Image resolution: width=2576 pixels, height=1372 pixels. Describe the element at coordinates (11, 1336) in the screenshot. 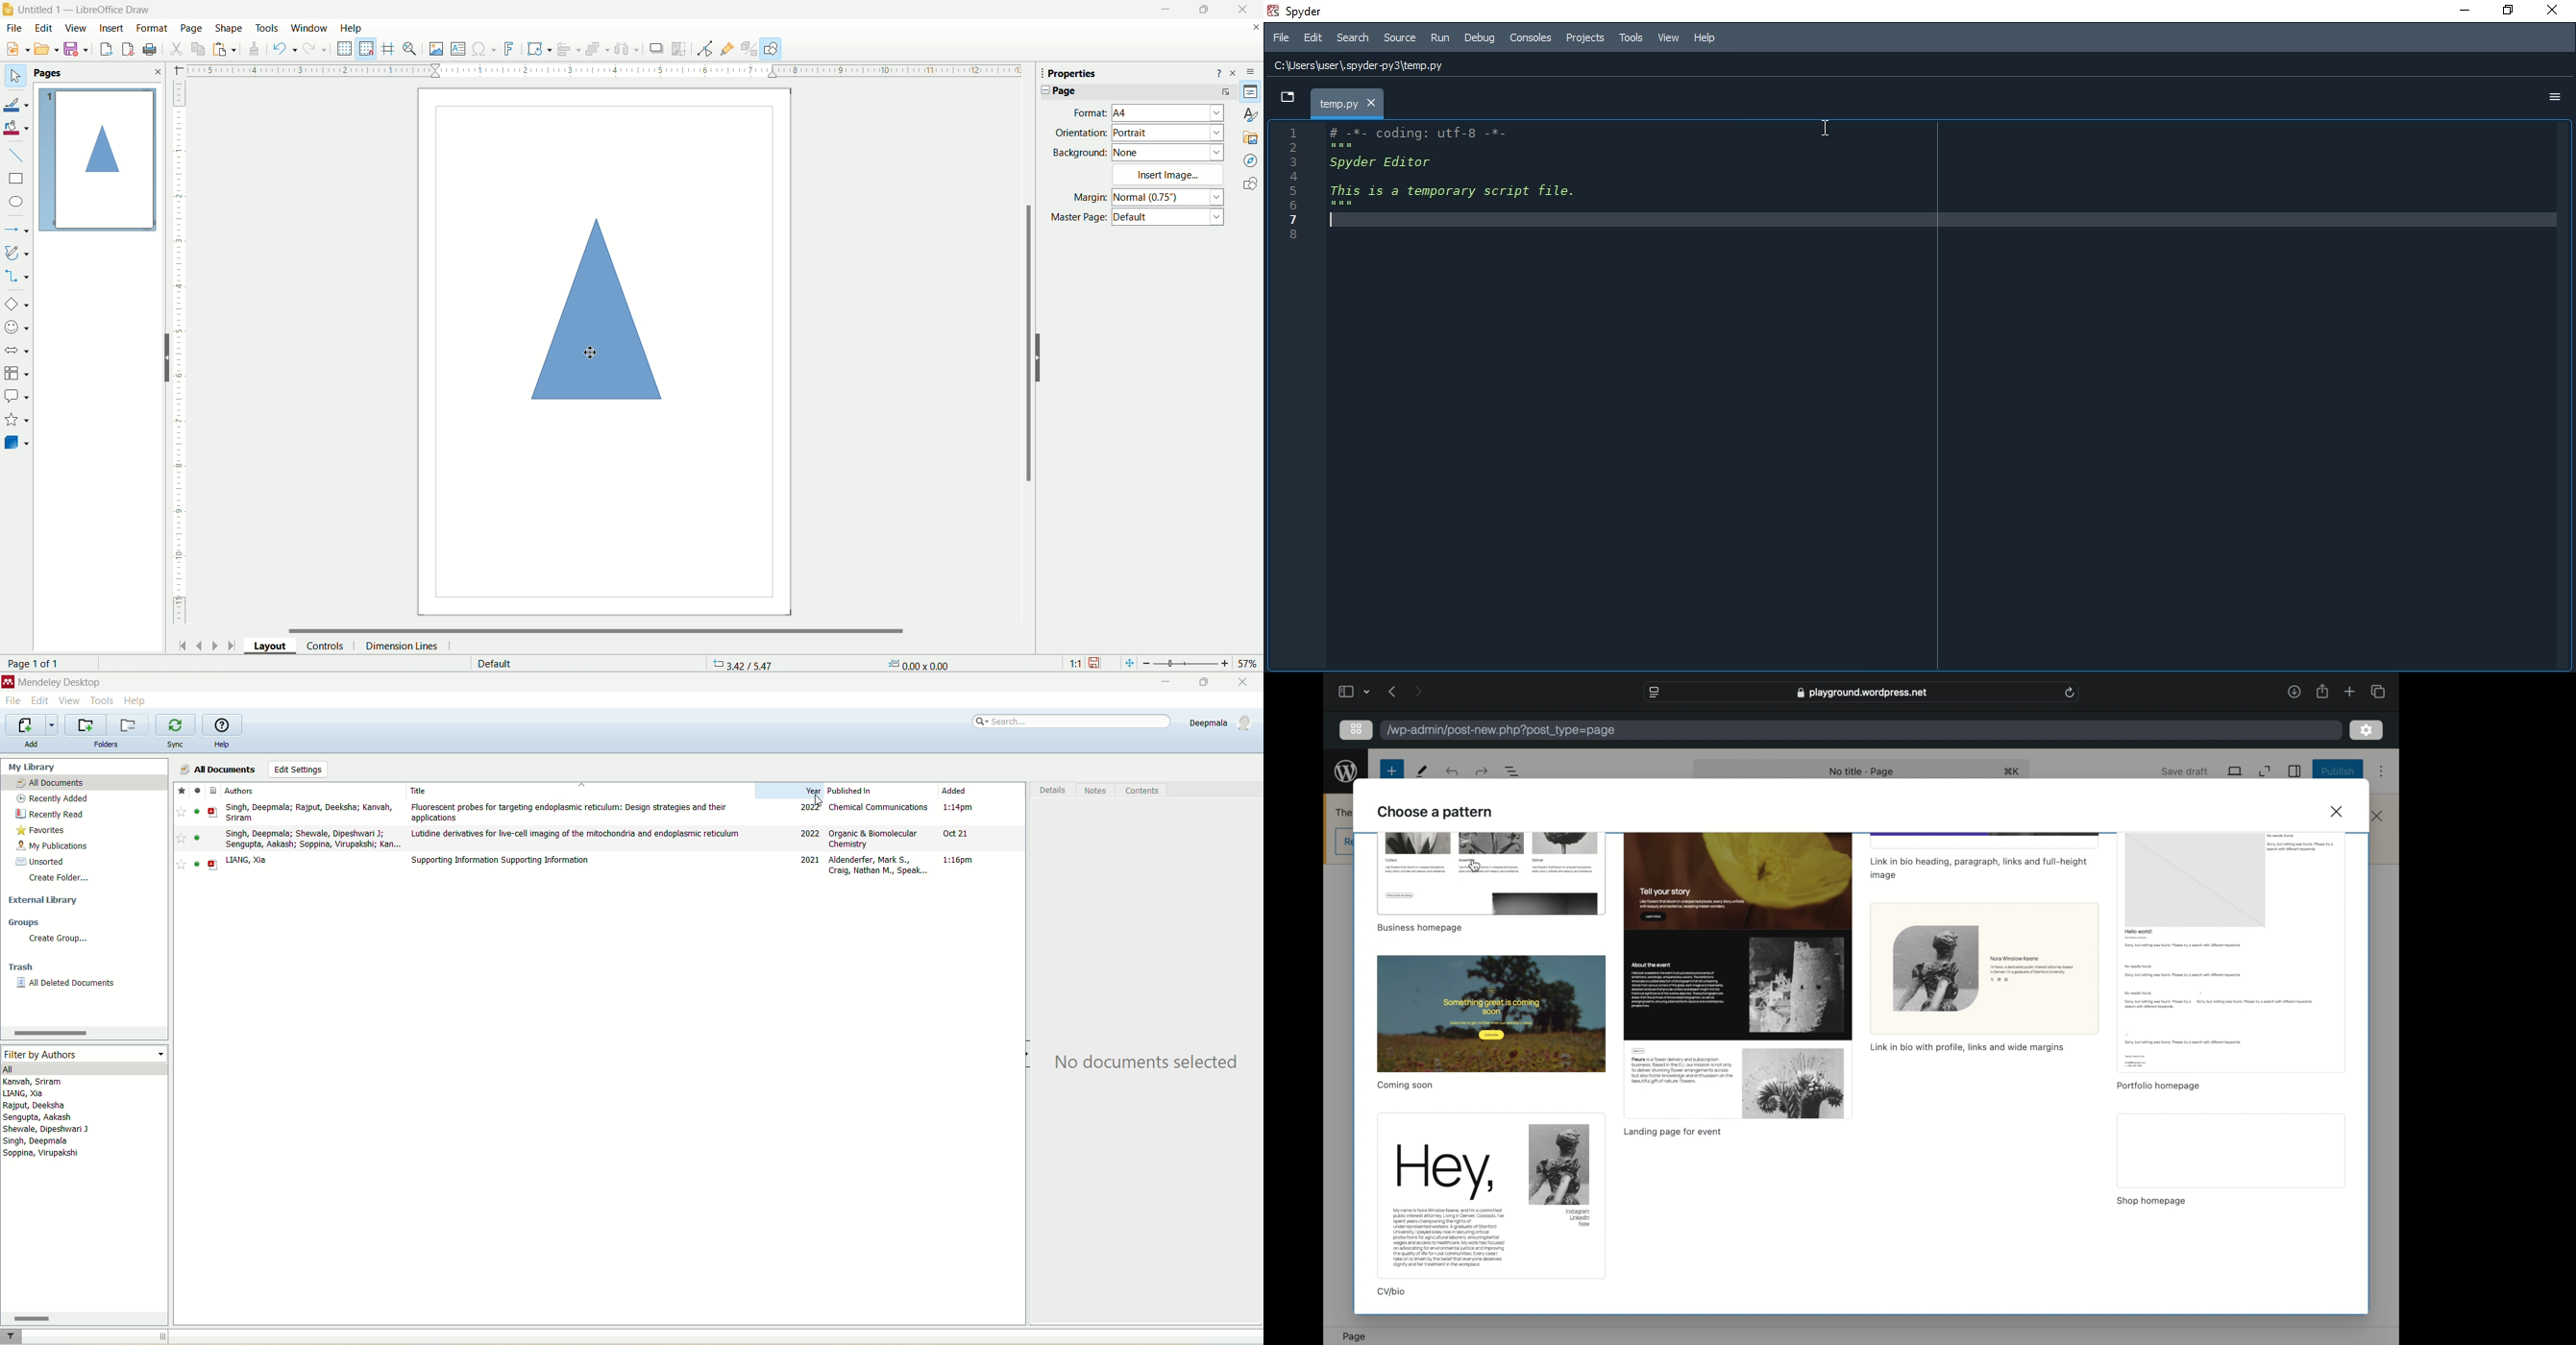

I see `filter` at that location.